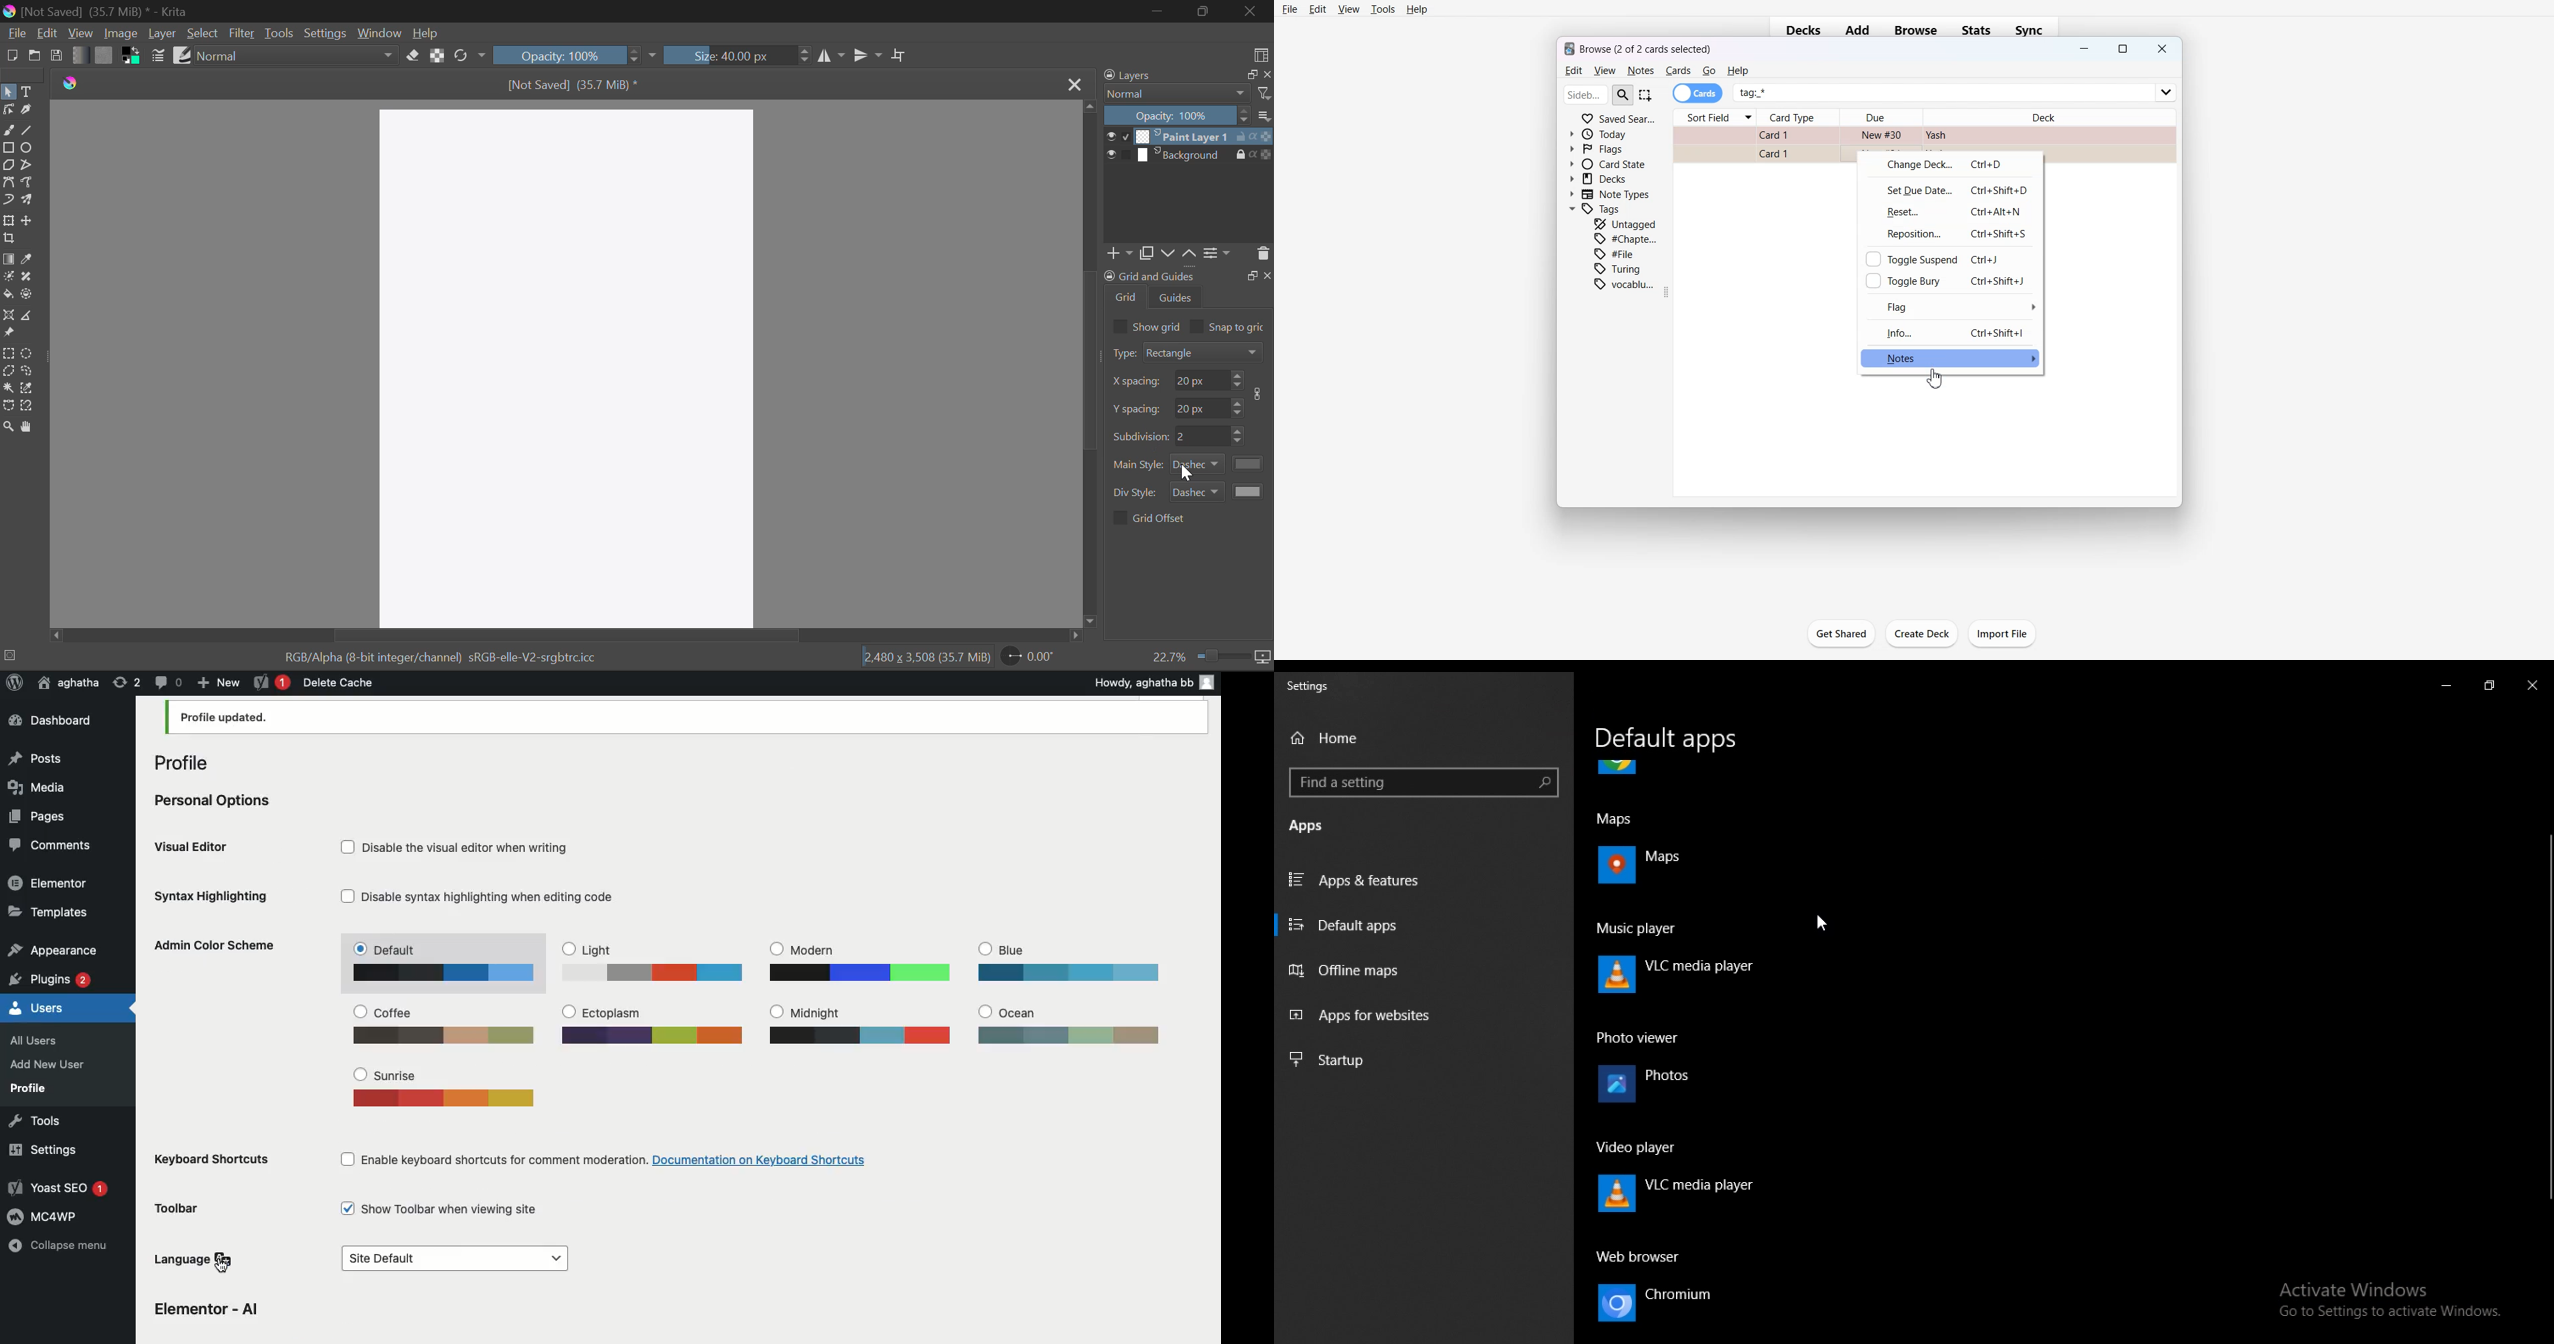 The height and width of the screenshot is (1344, 2576). Describe the element at coordinates (1169, 655) in the screenshot. I see `zoom value` at that location.